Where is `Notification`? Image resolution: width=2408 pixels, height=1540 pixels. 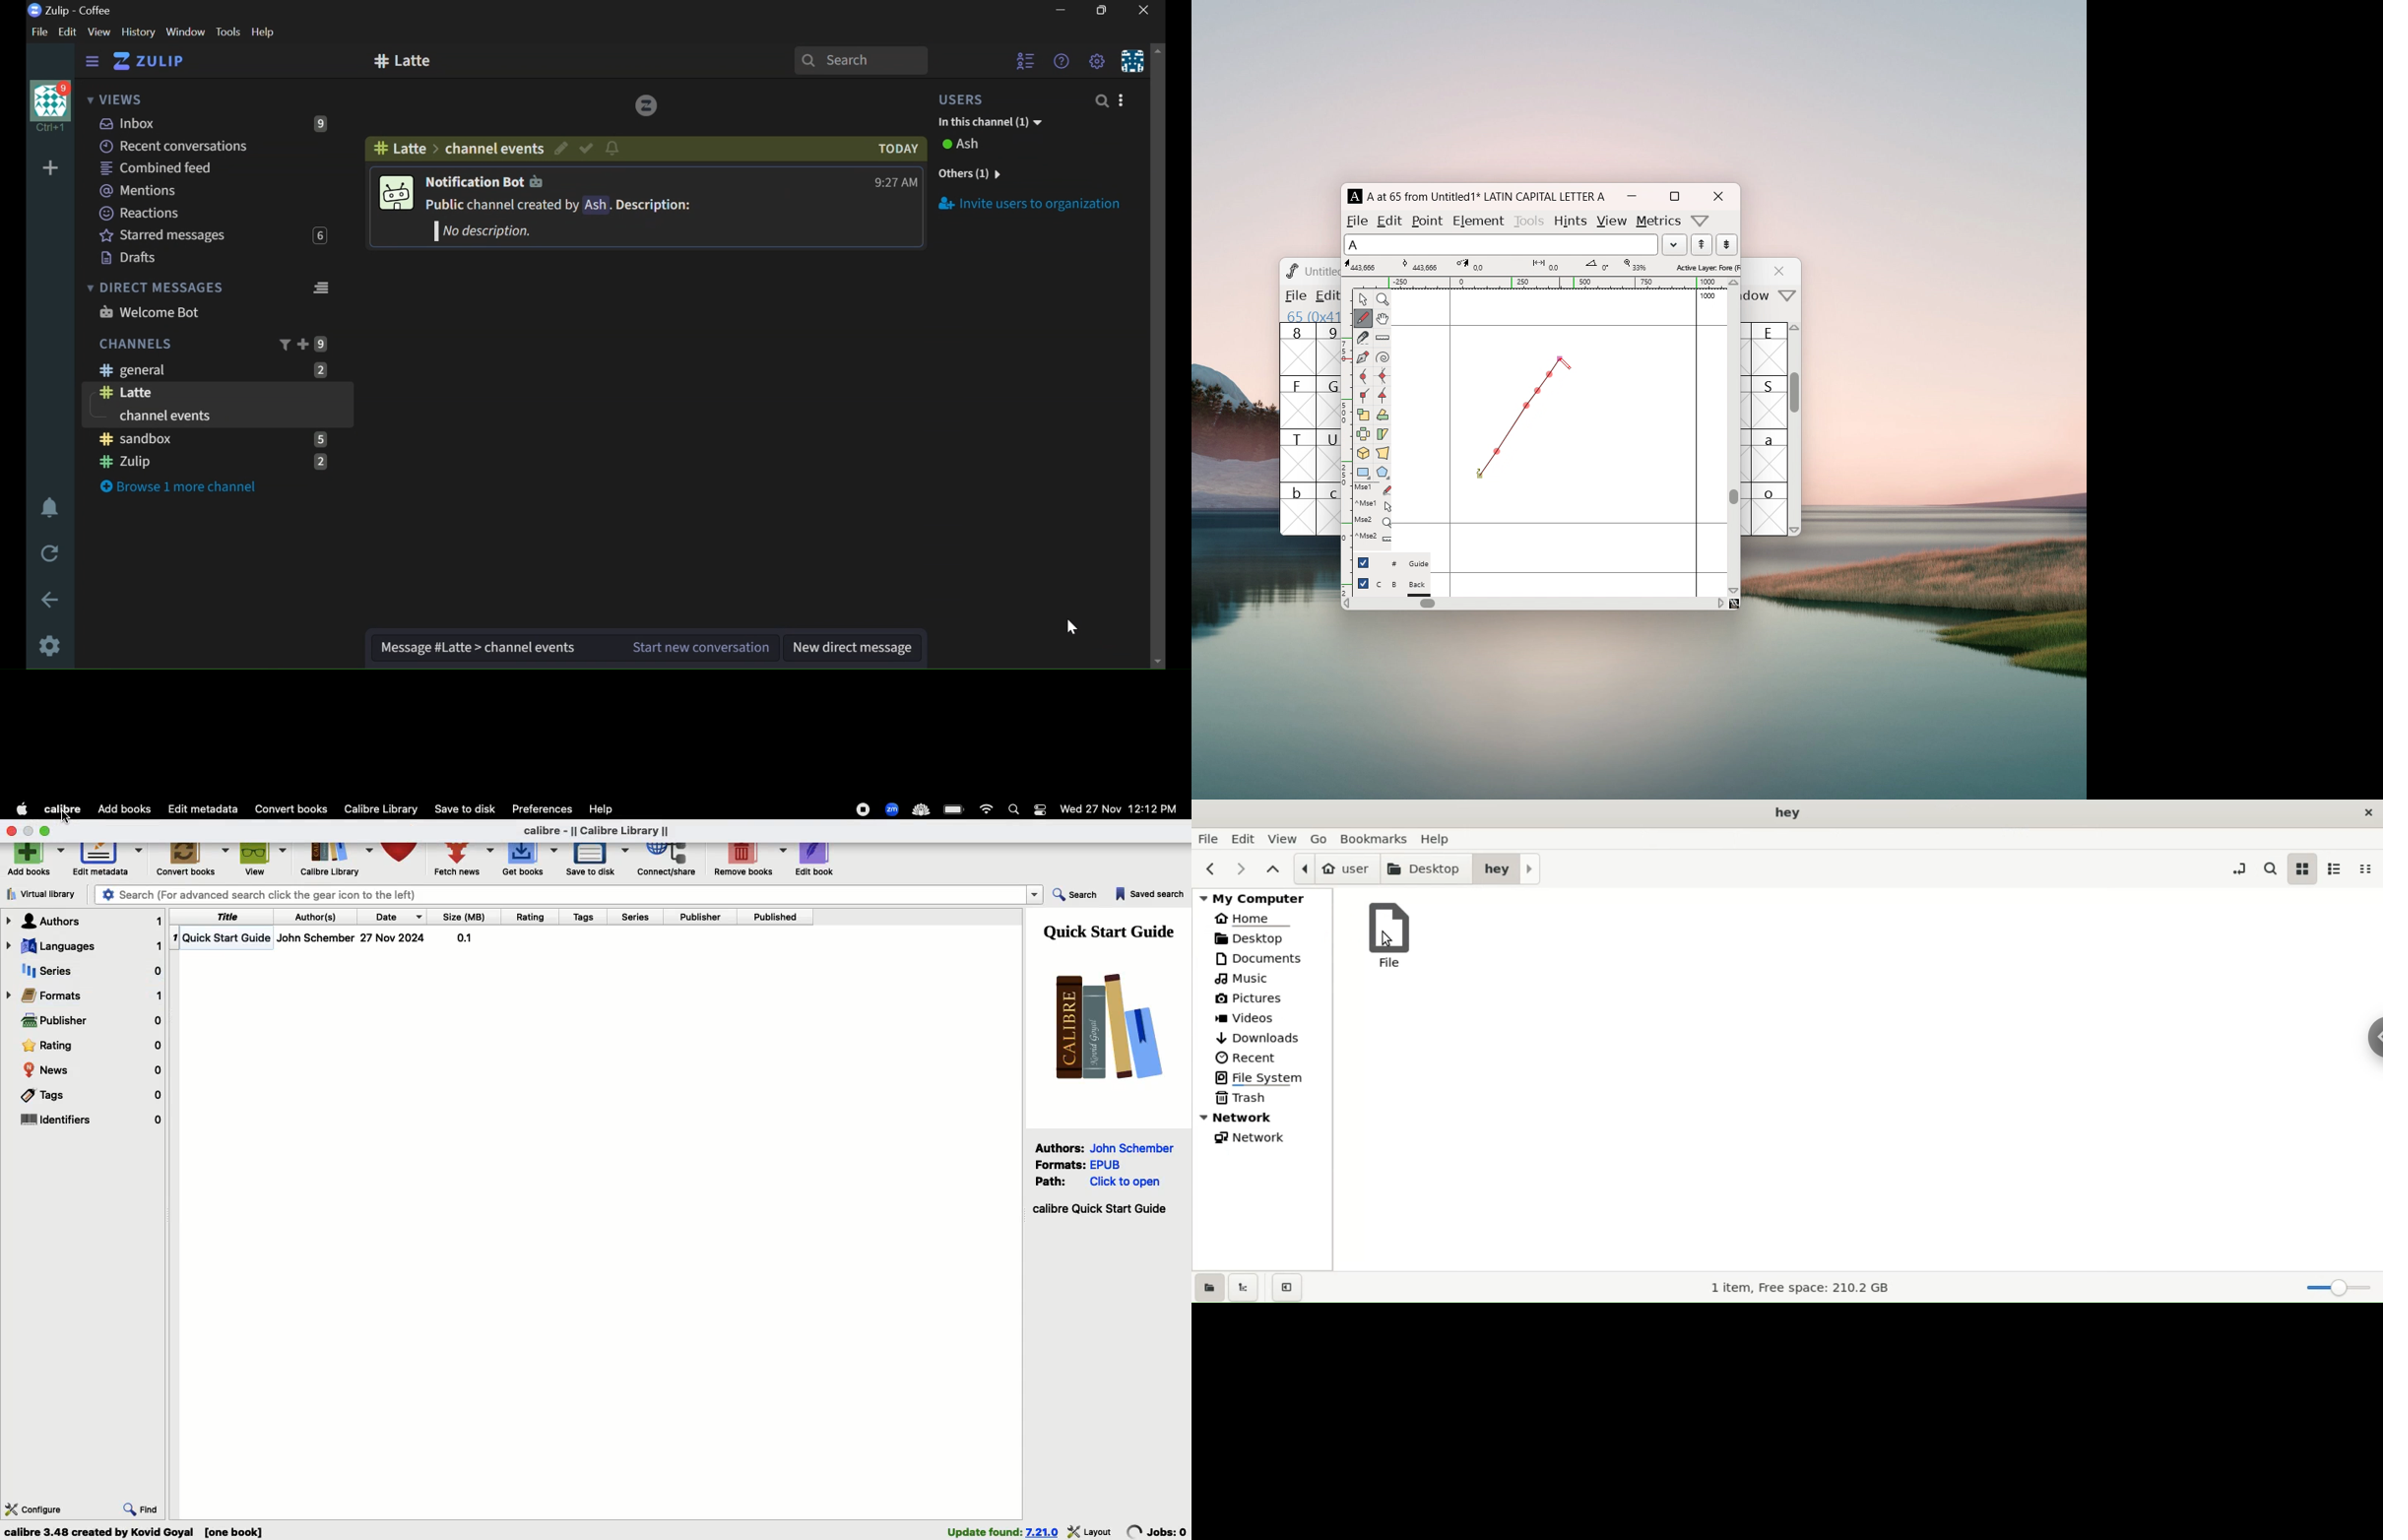
Notification is located at coordinates (1041, 809).